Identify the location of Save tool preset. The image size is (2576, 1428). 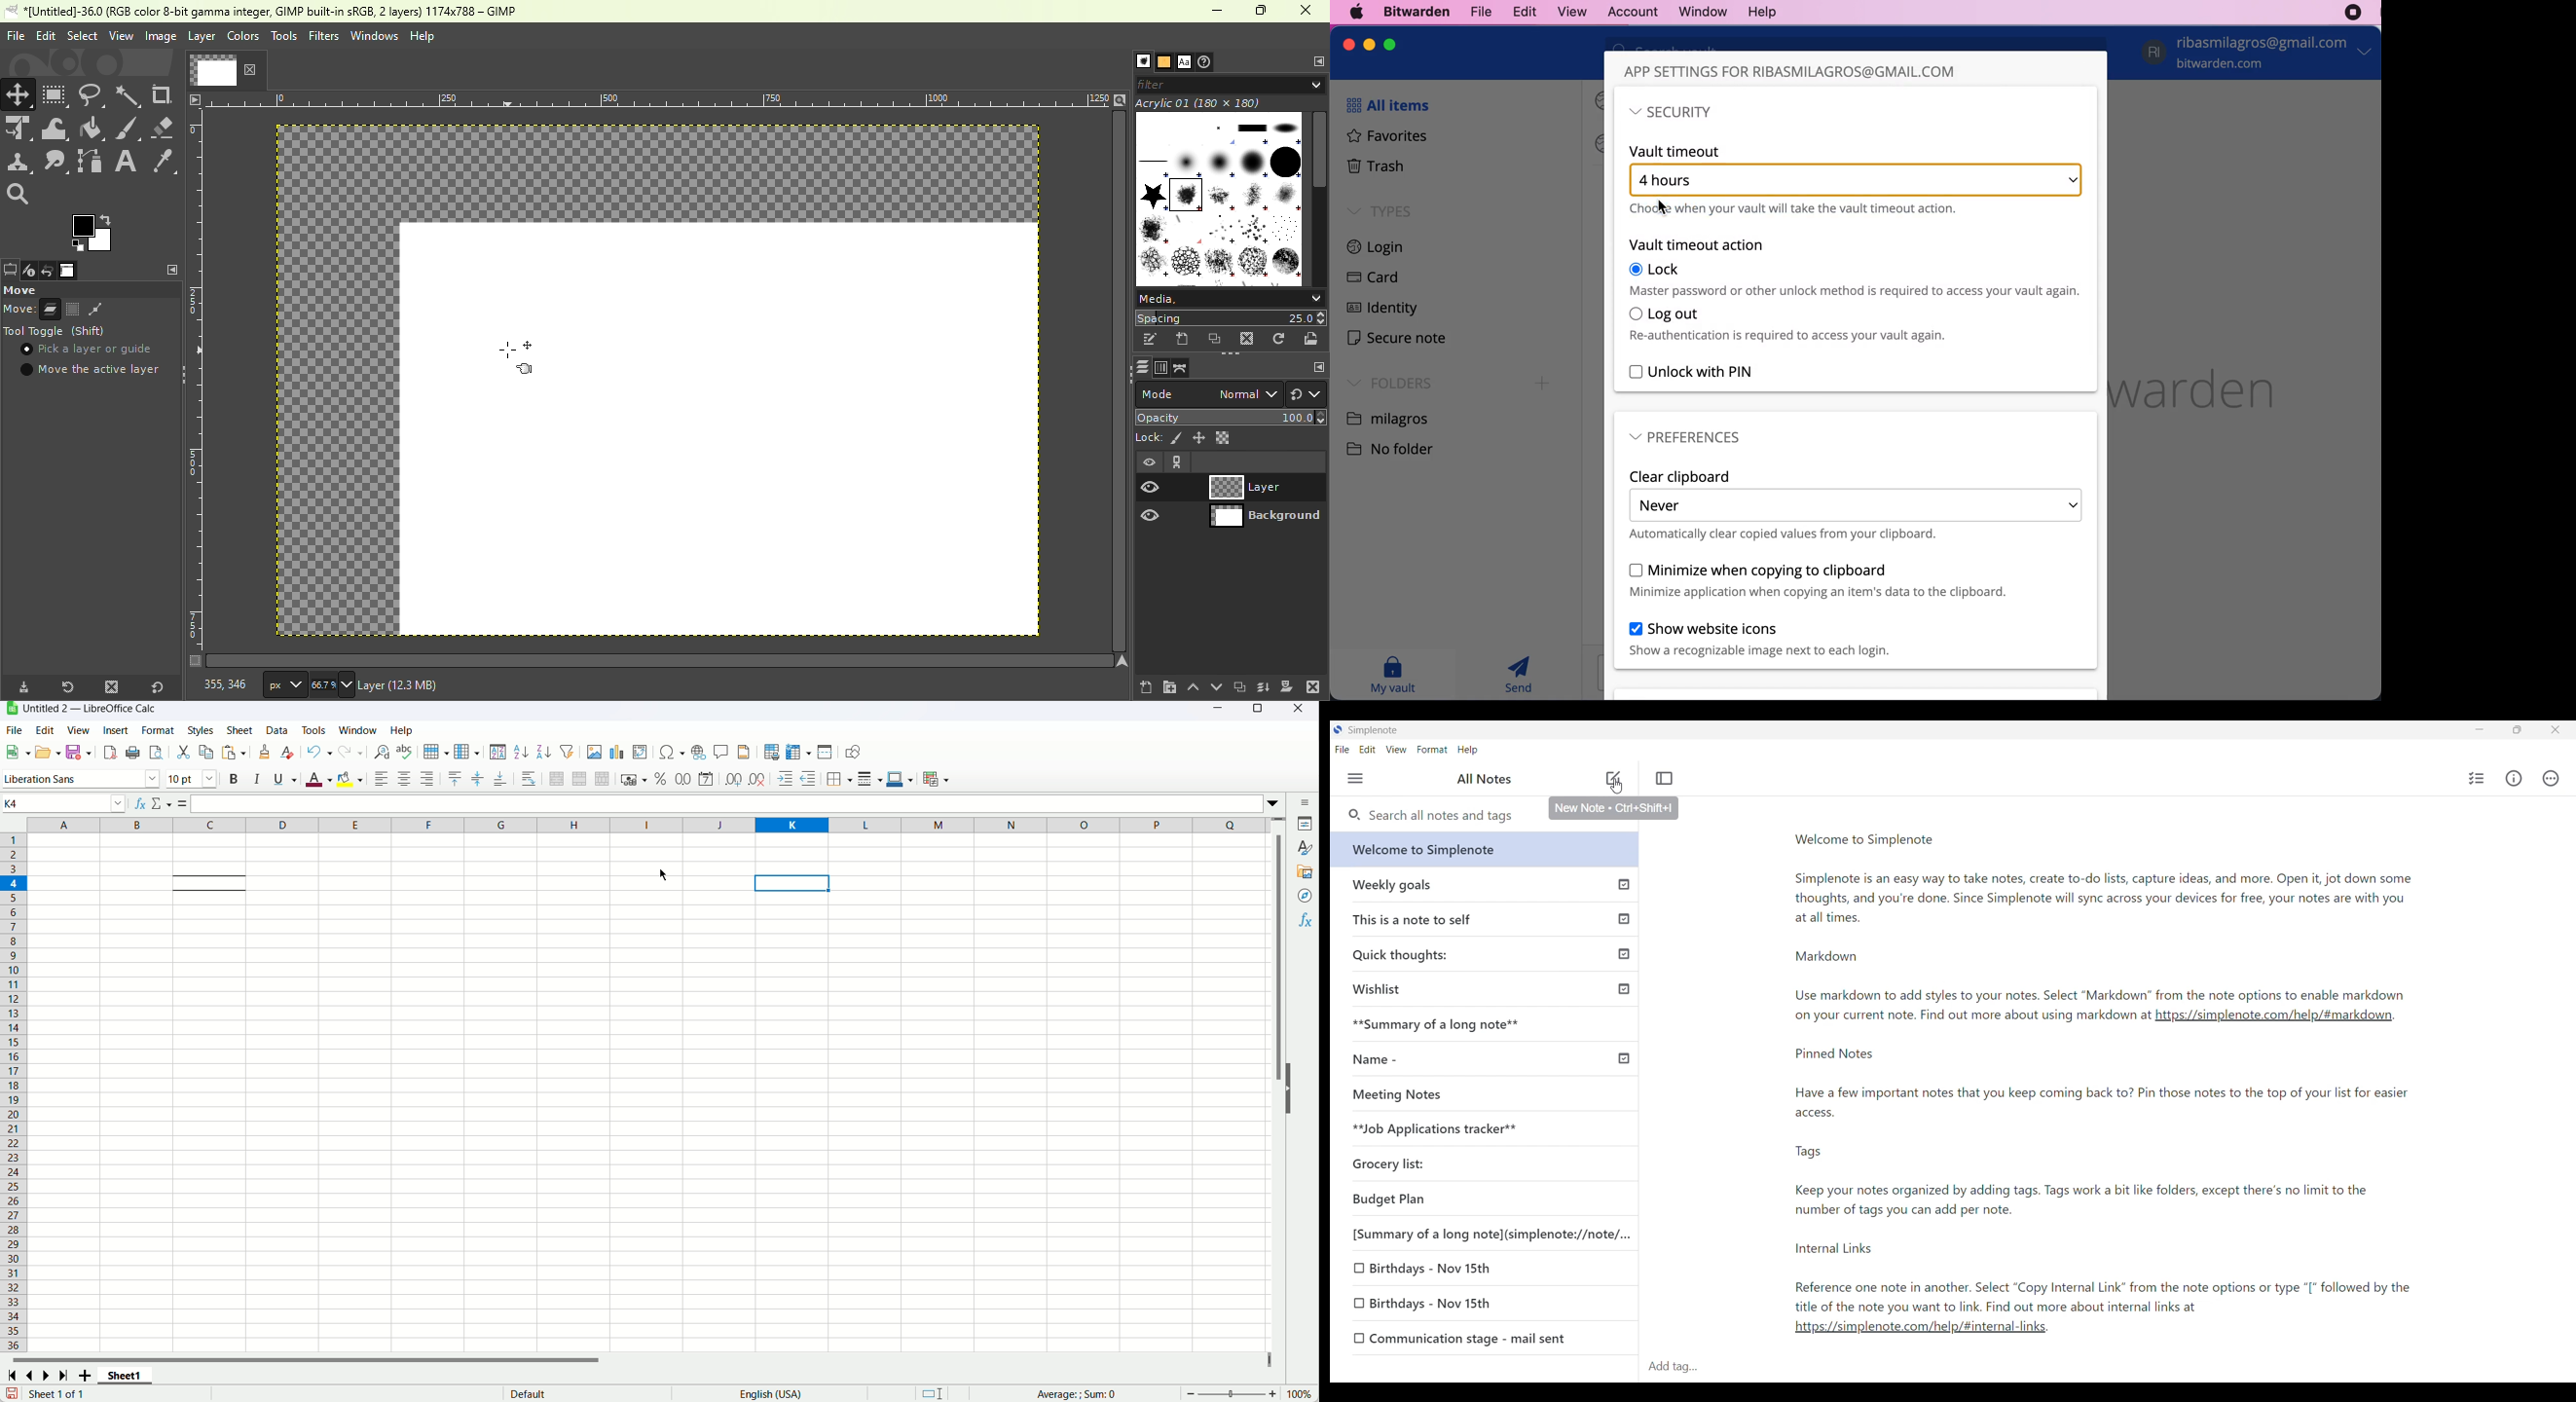
(21, 688).